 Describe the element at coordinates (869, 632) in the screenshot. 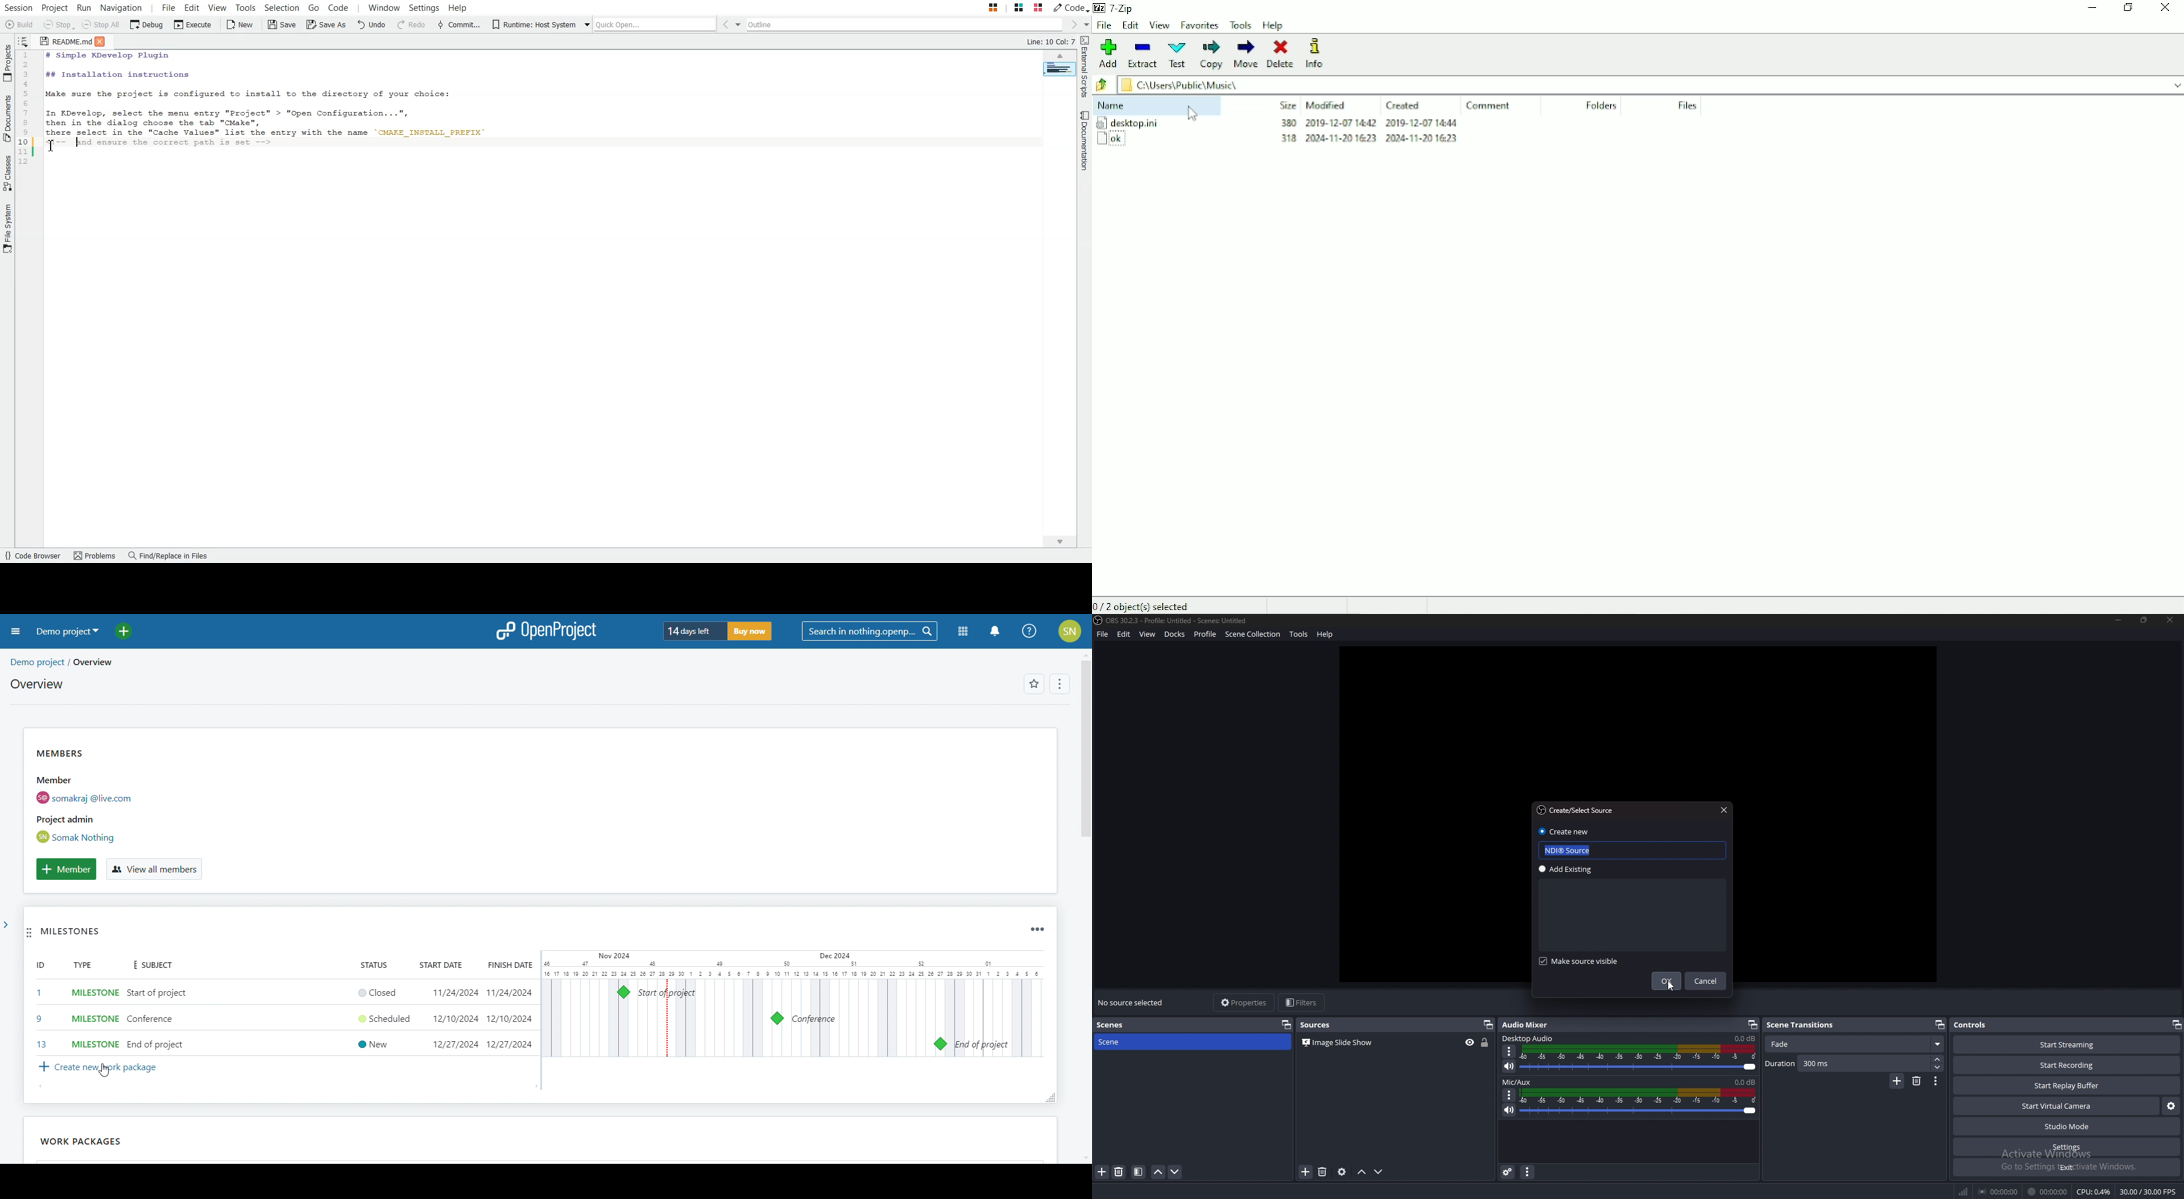

I see `search` at that location.